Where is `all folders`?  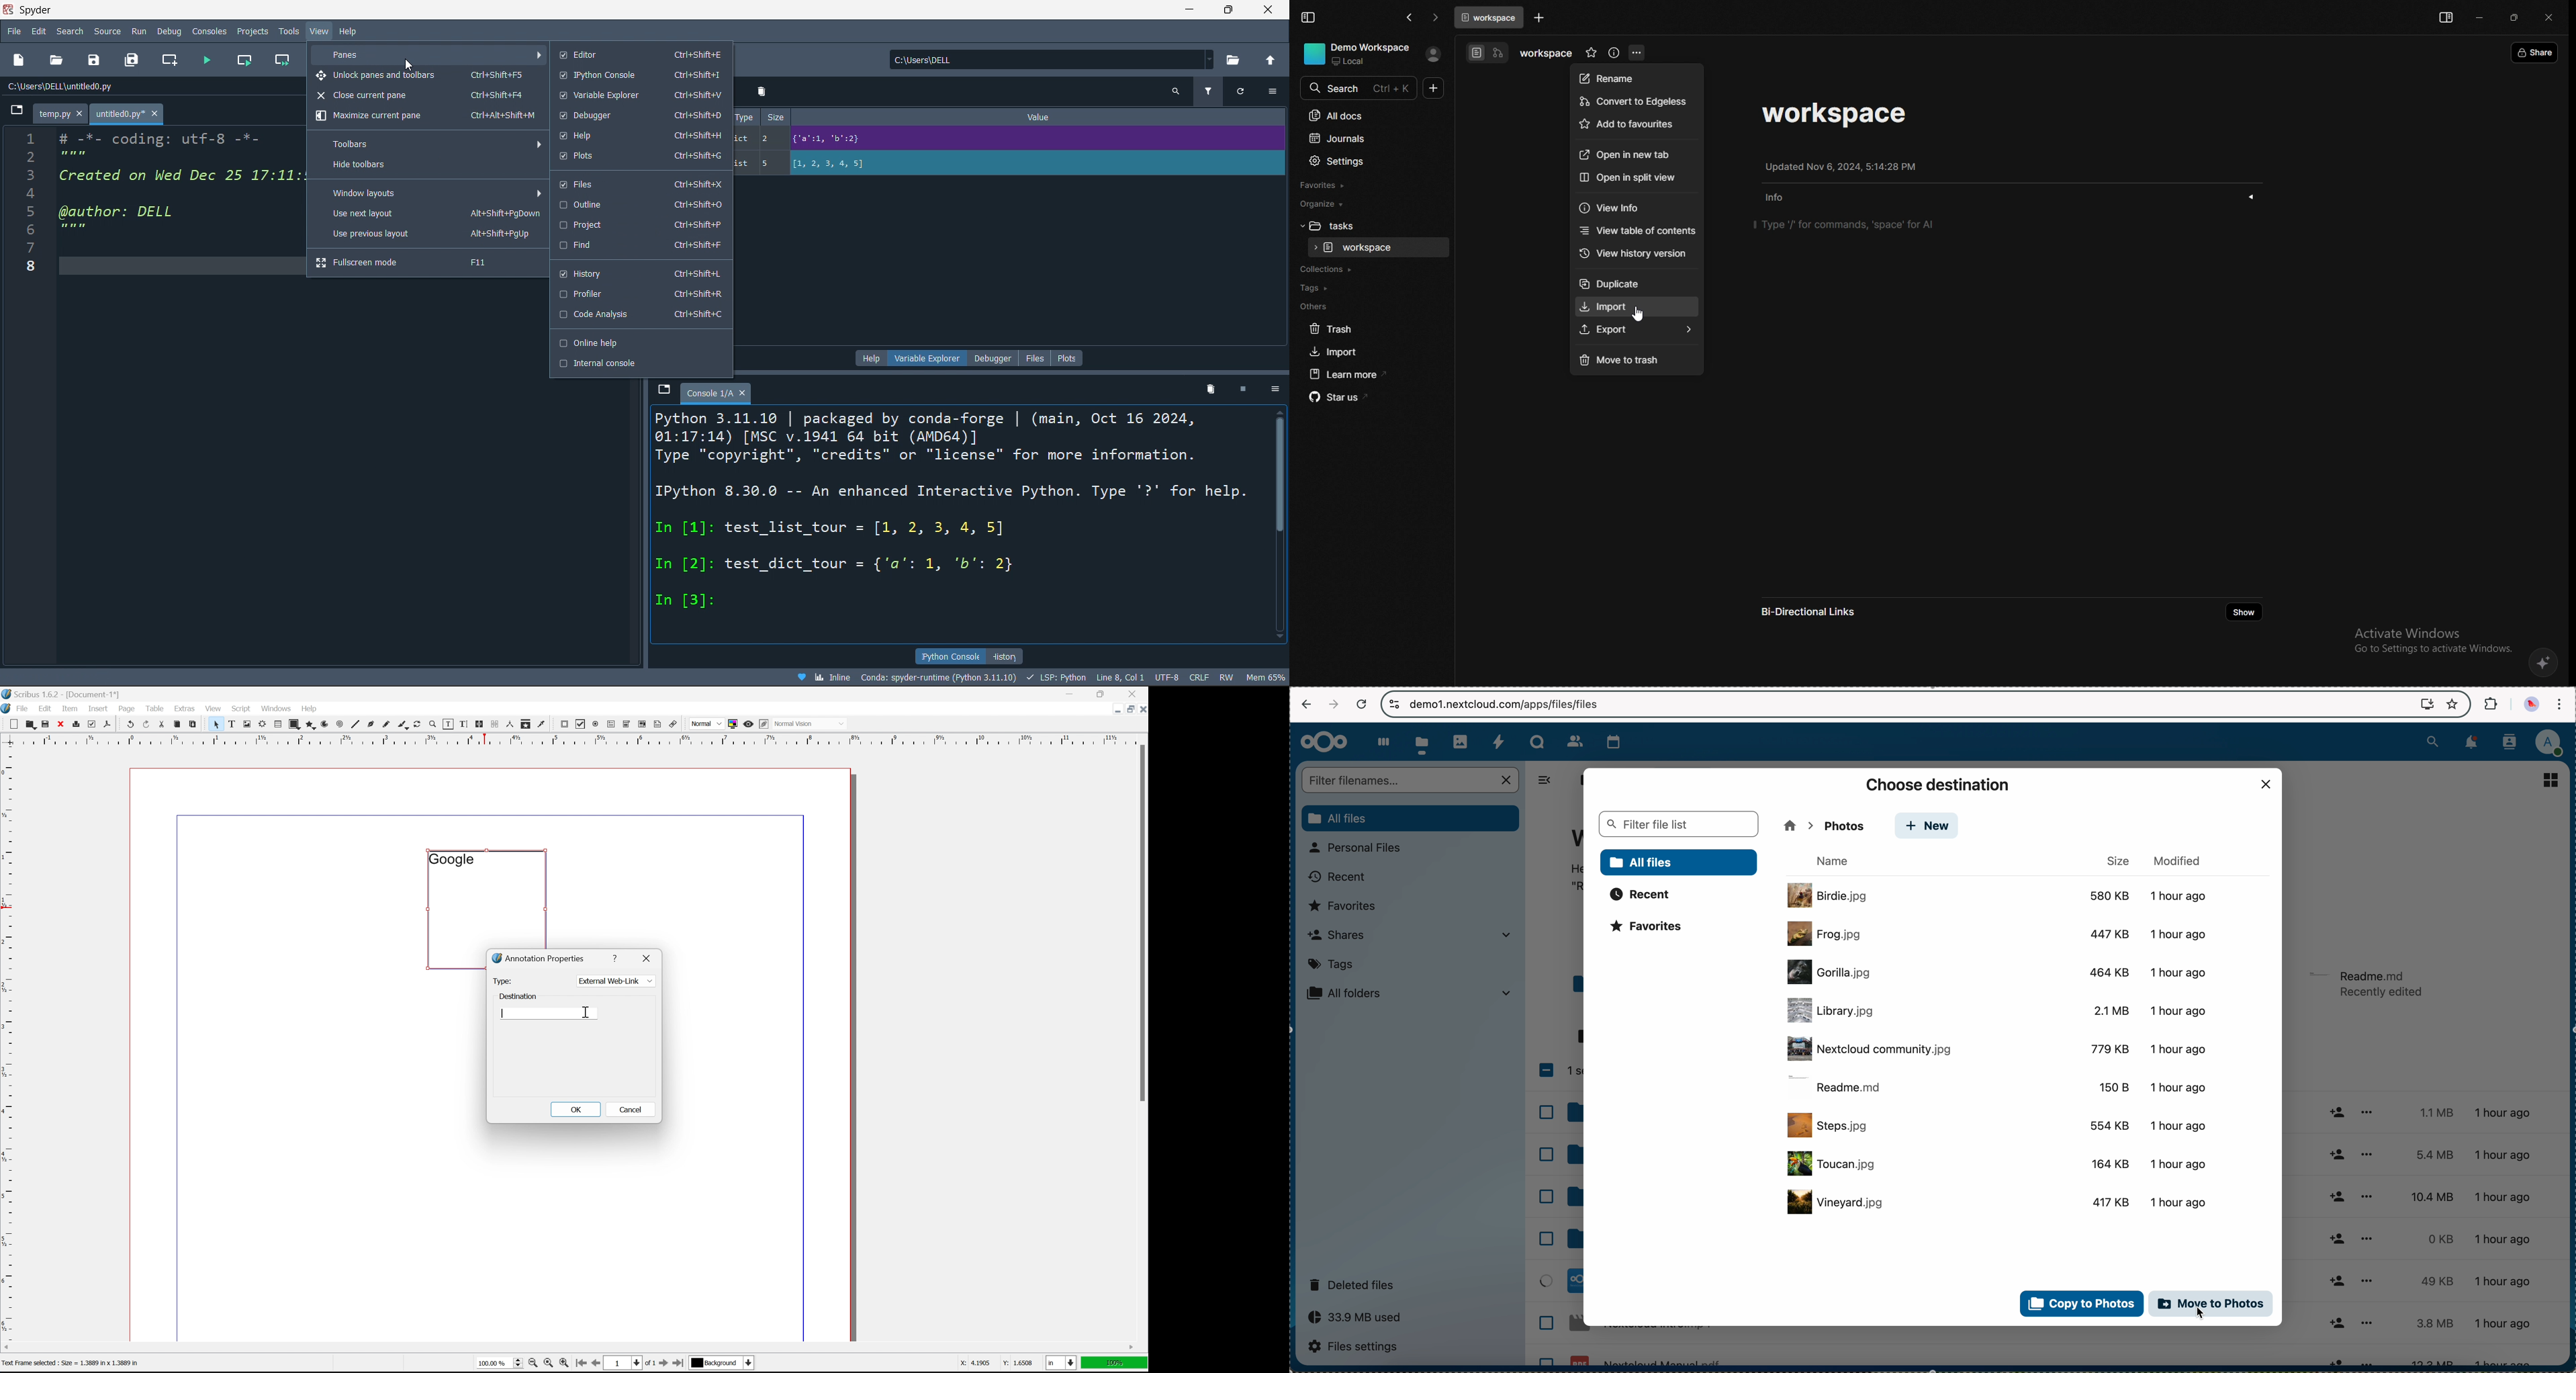
all folders is located at coordinates (1410, 994).